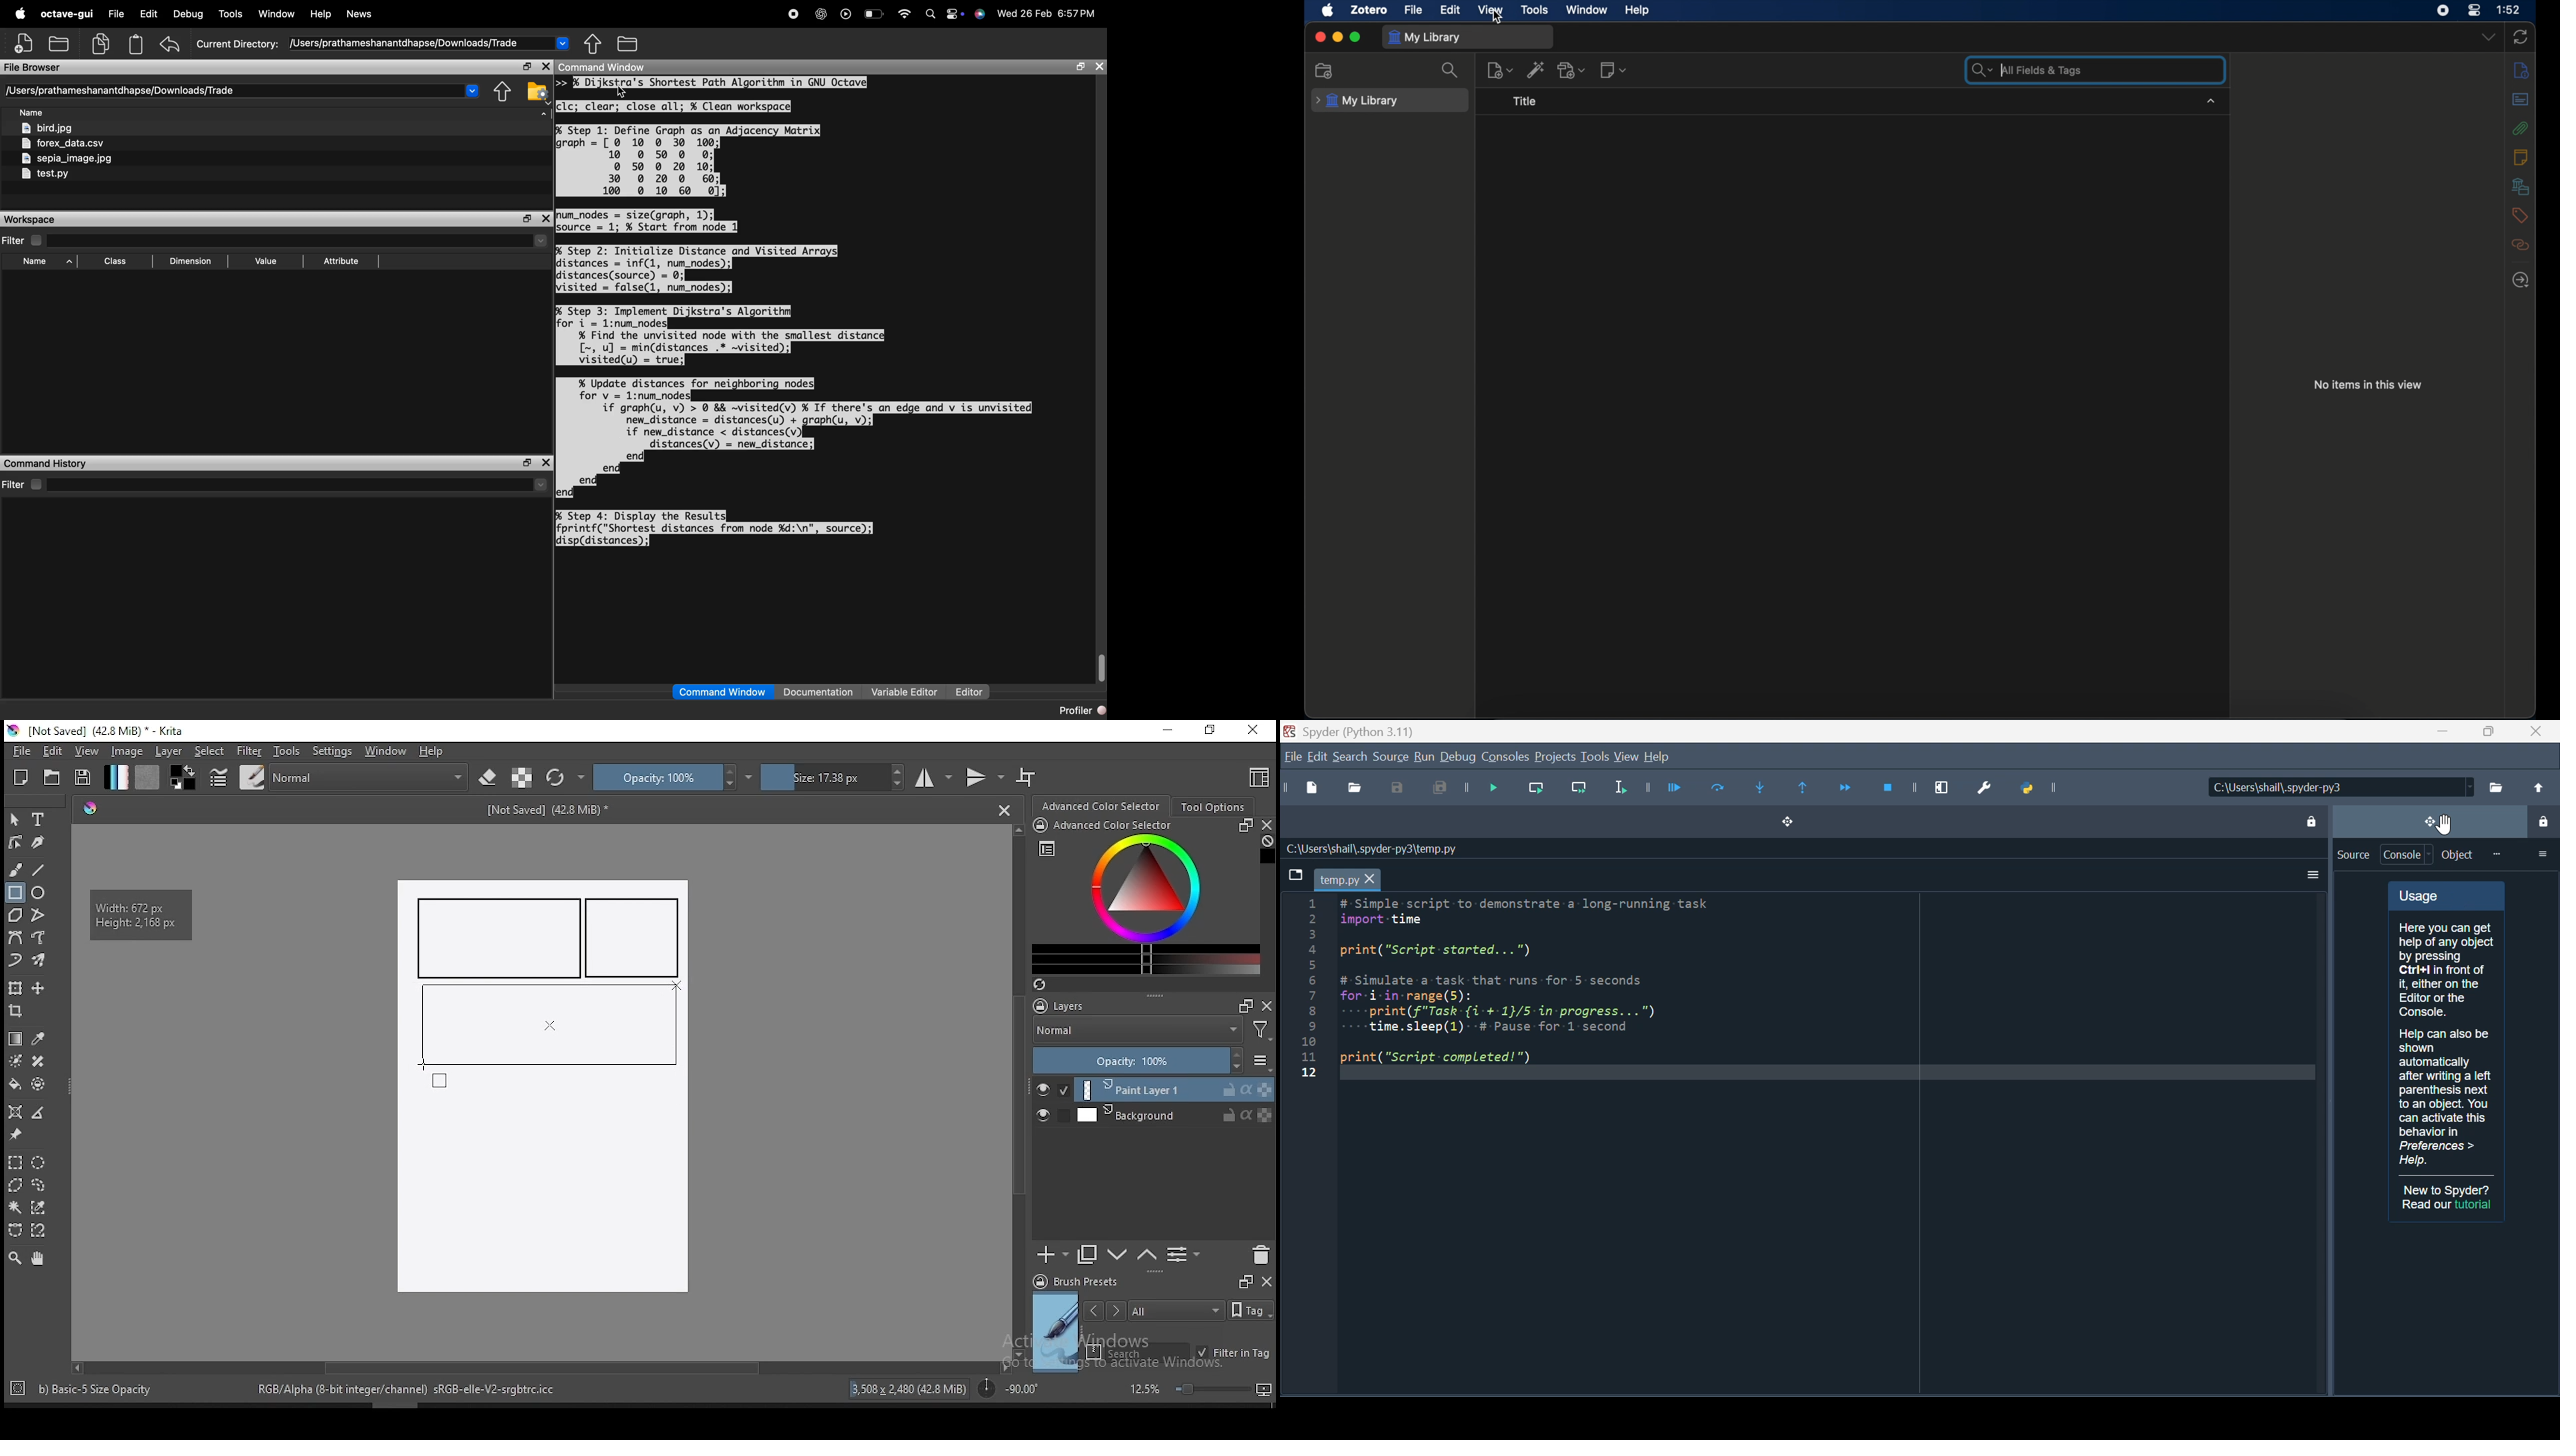  I want to click on screen recorder icon, so click(2441, 11).